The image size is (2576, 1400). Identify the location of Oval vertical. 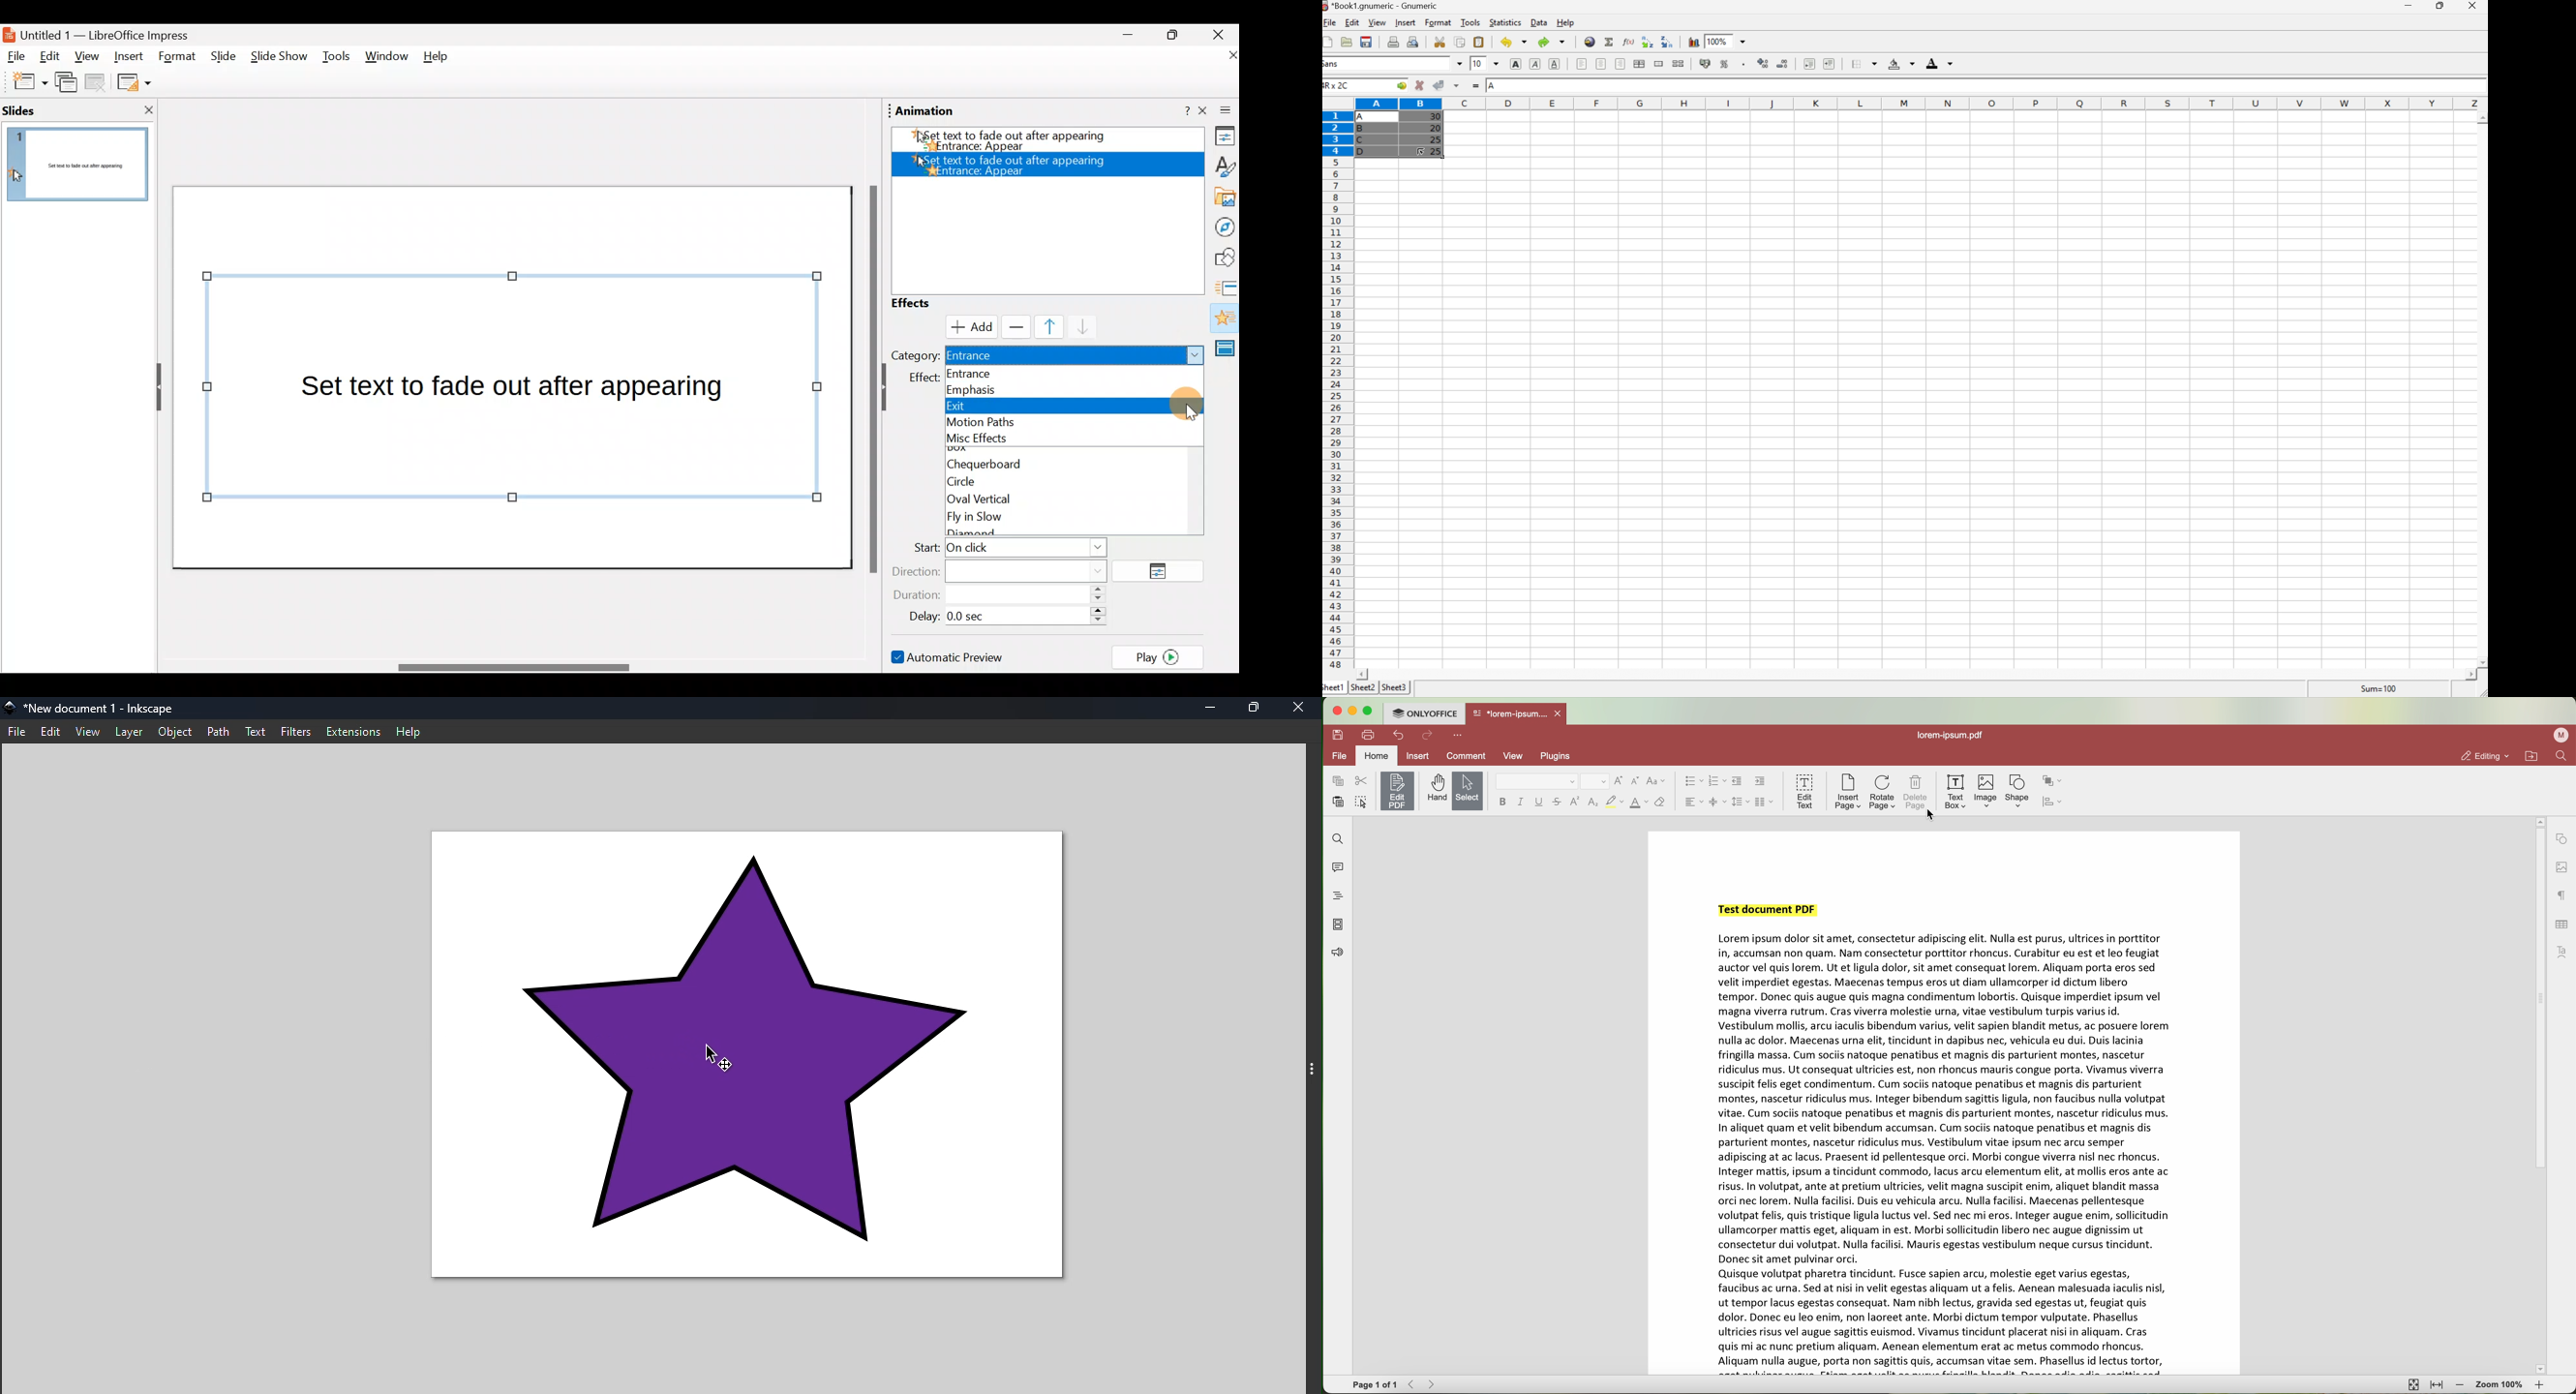
(1070, 499).